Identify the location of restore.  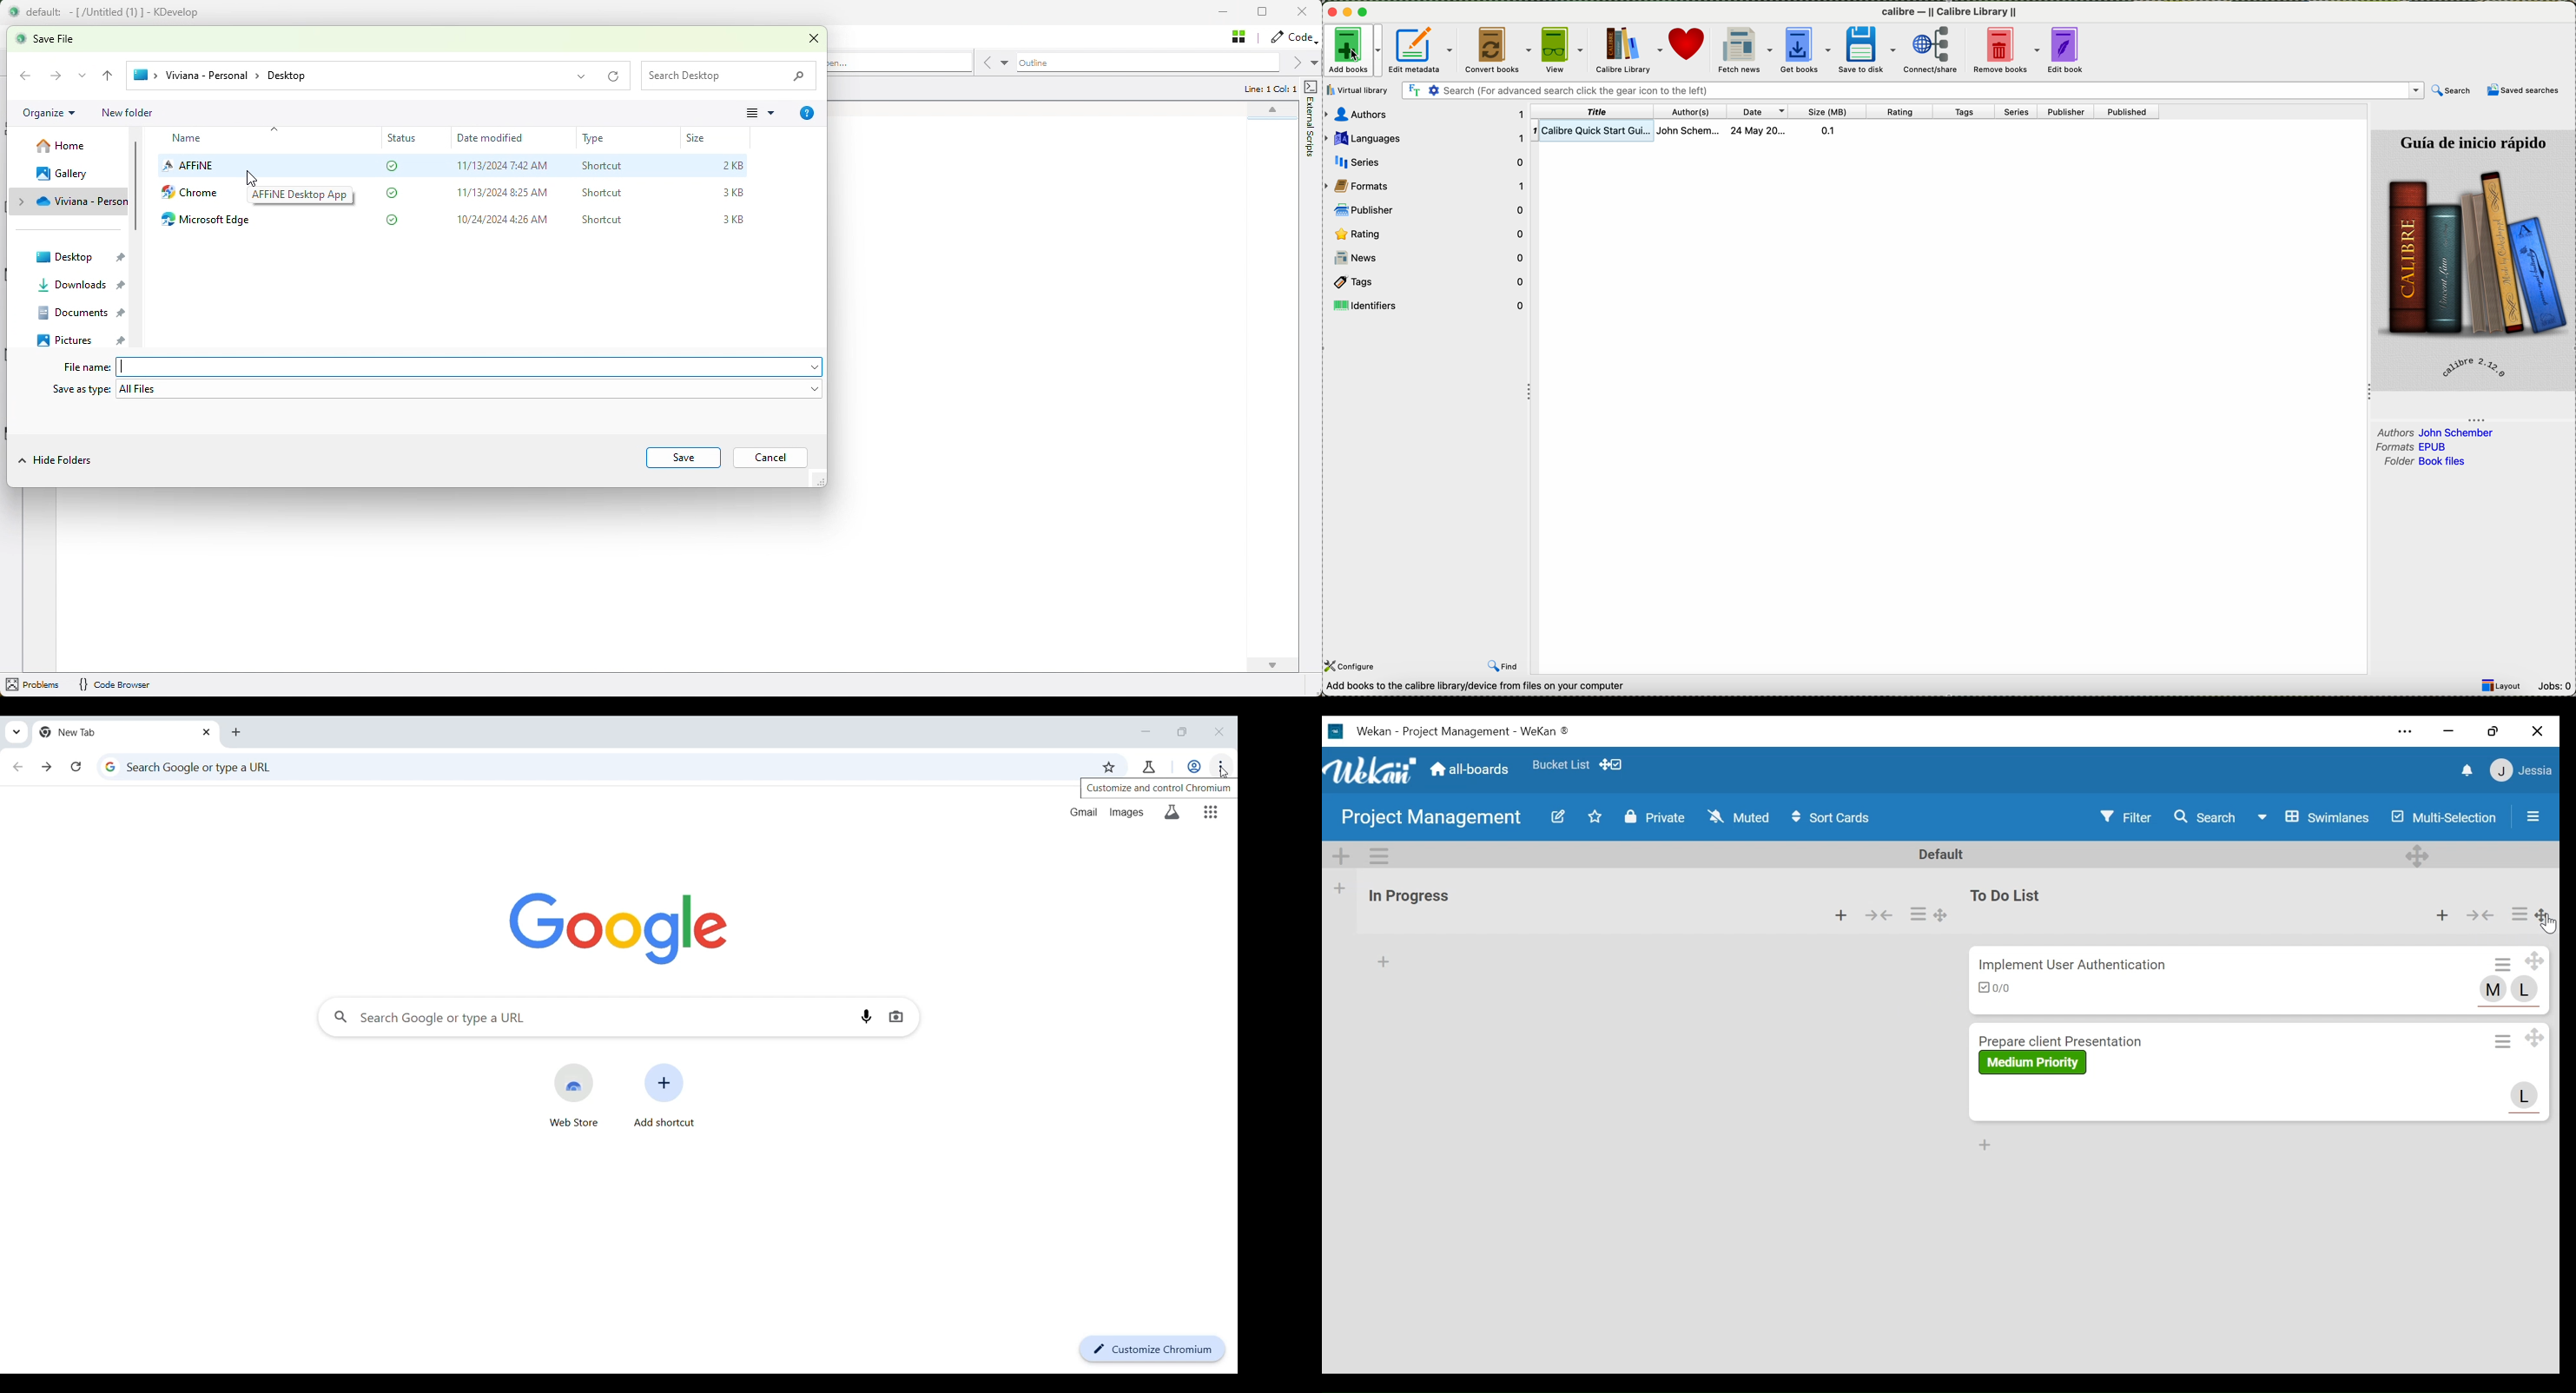
(2493, 731).